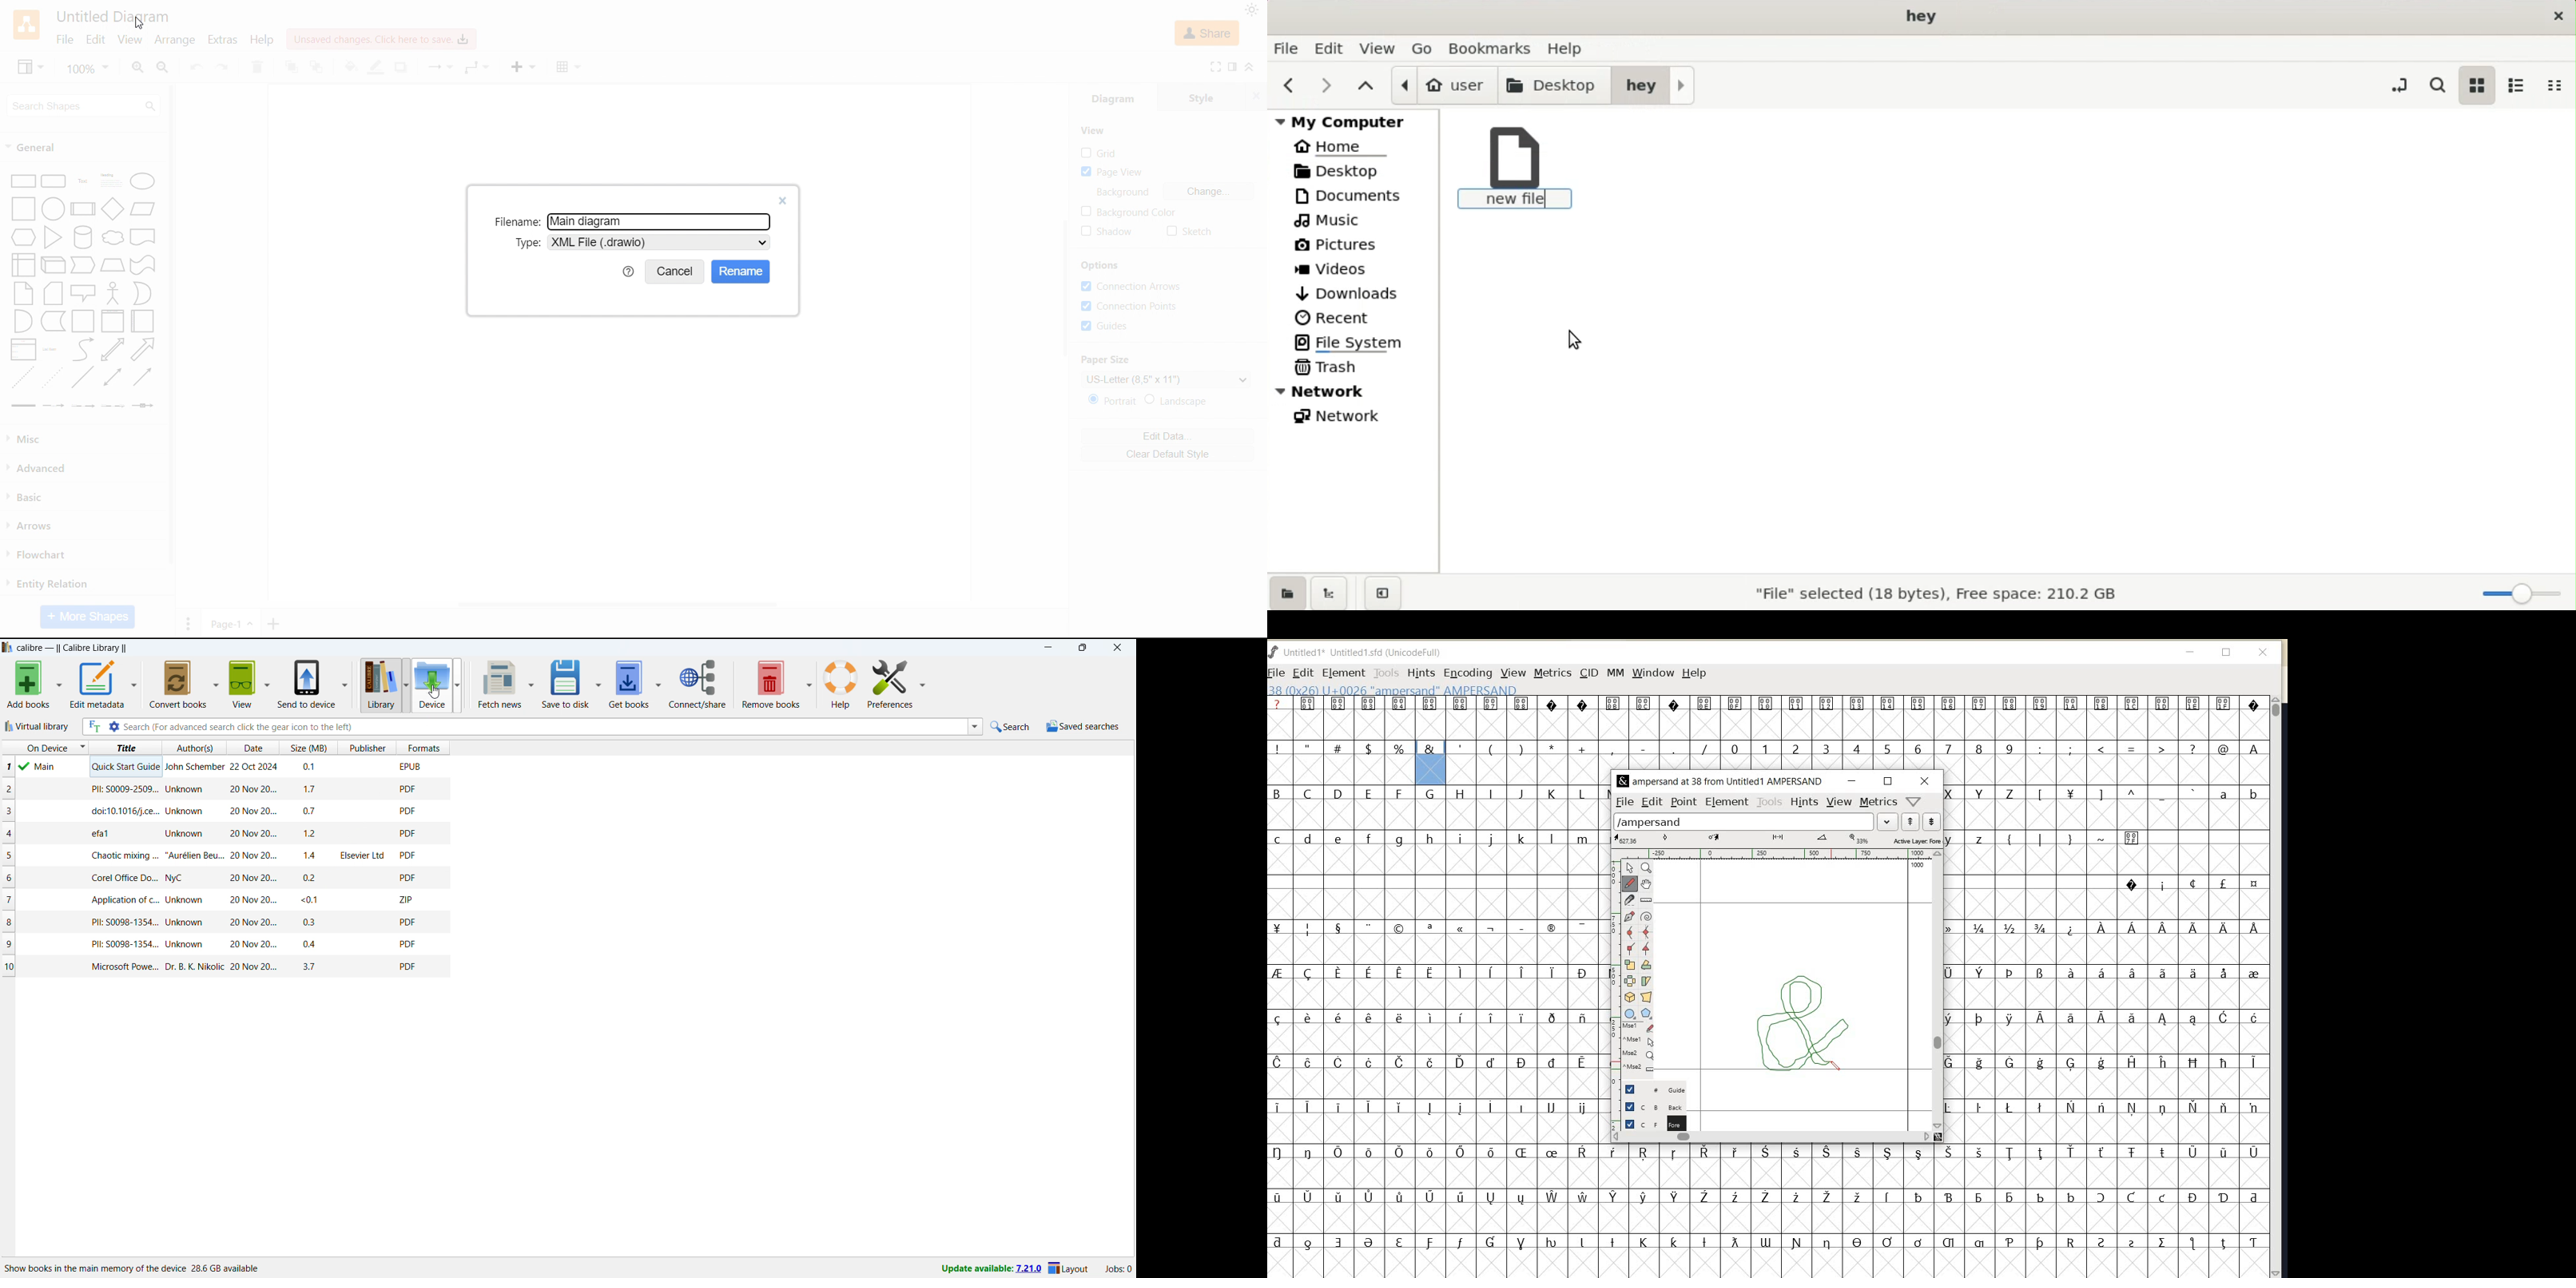 The height and width of the screenshot is (1288, 2576). What do you see at coordinates (1252, 66) in the screenshot?
I see `Collapse ` at bounding box center [1252, 66].